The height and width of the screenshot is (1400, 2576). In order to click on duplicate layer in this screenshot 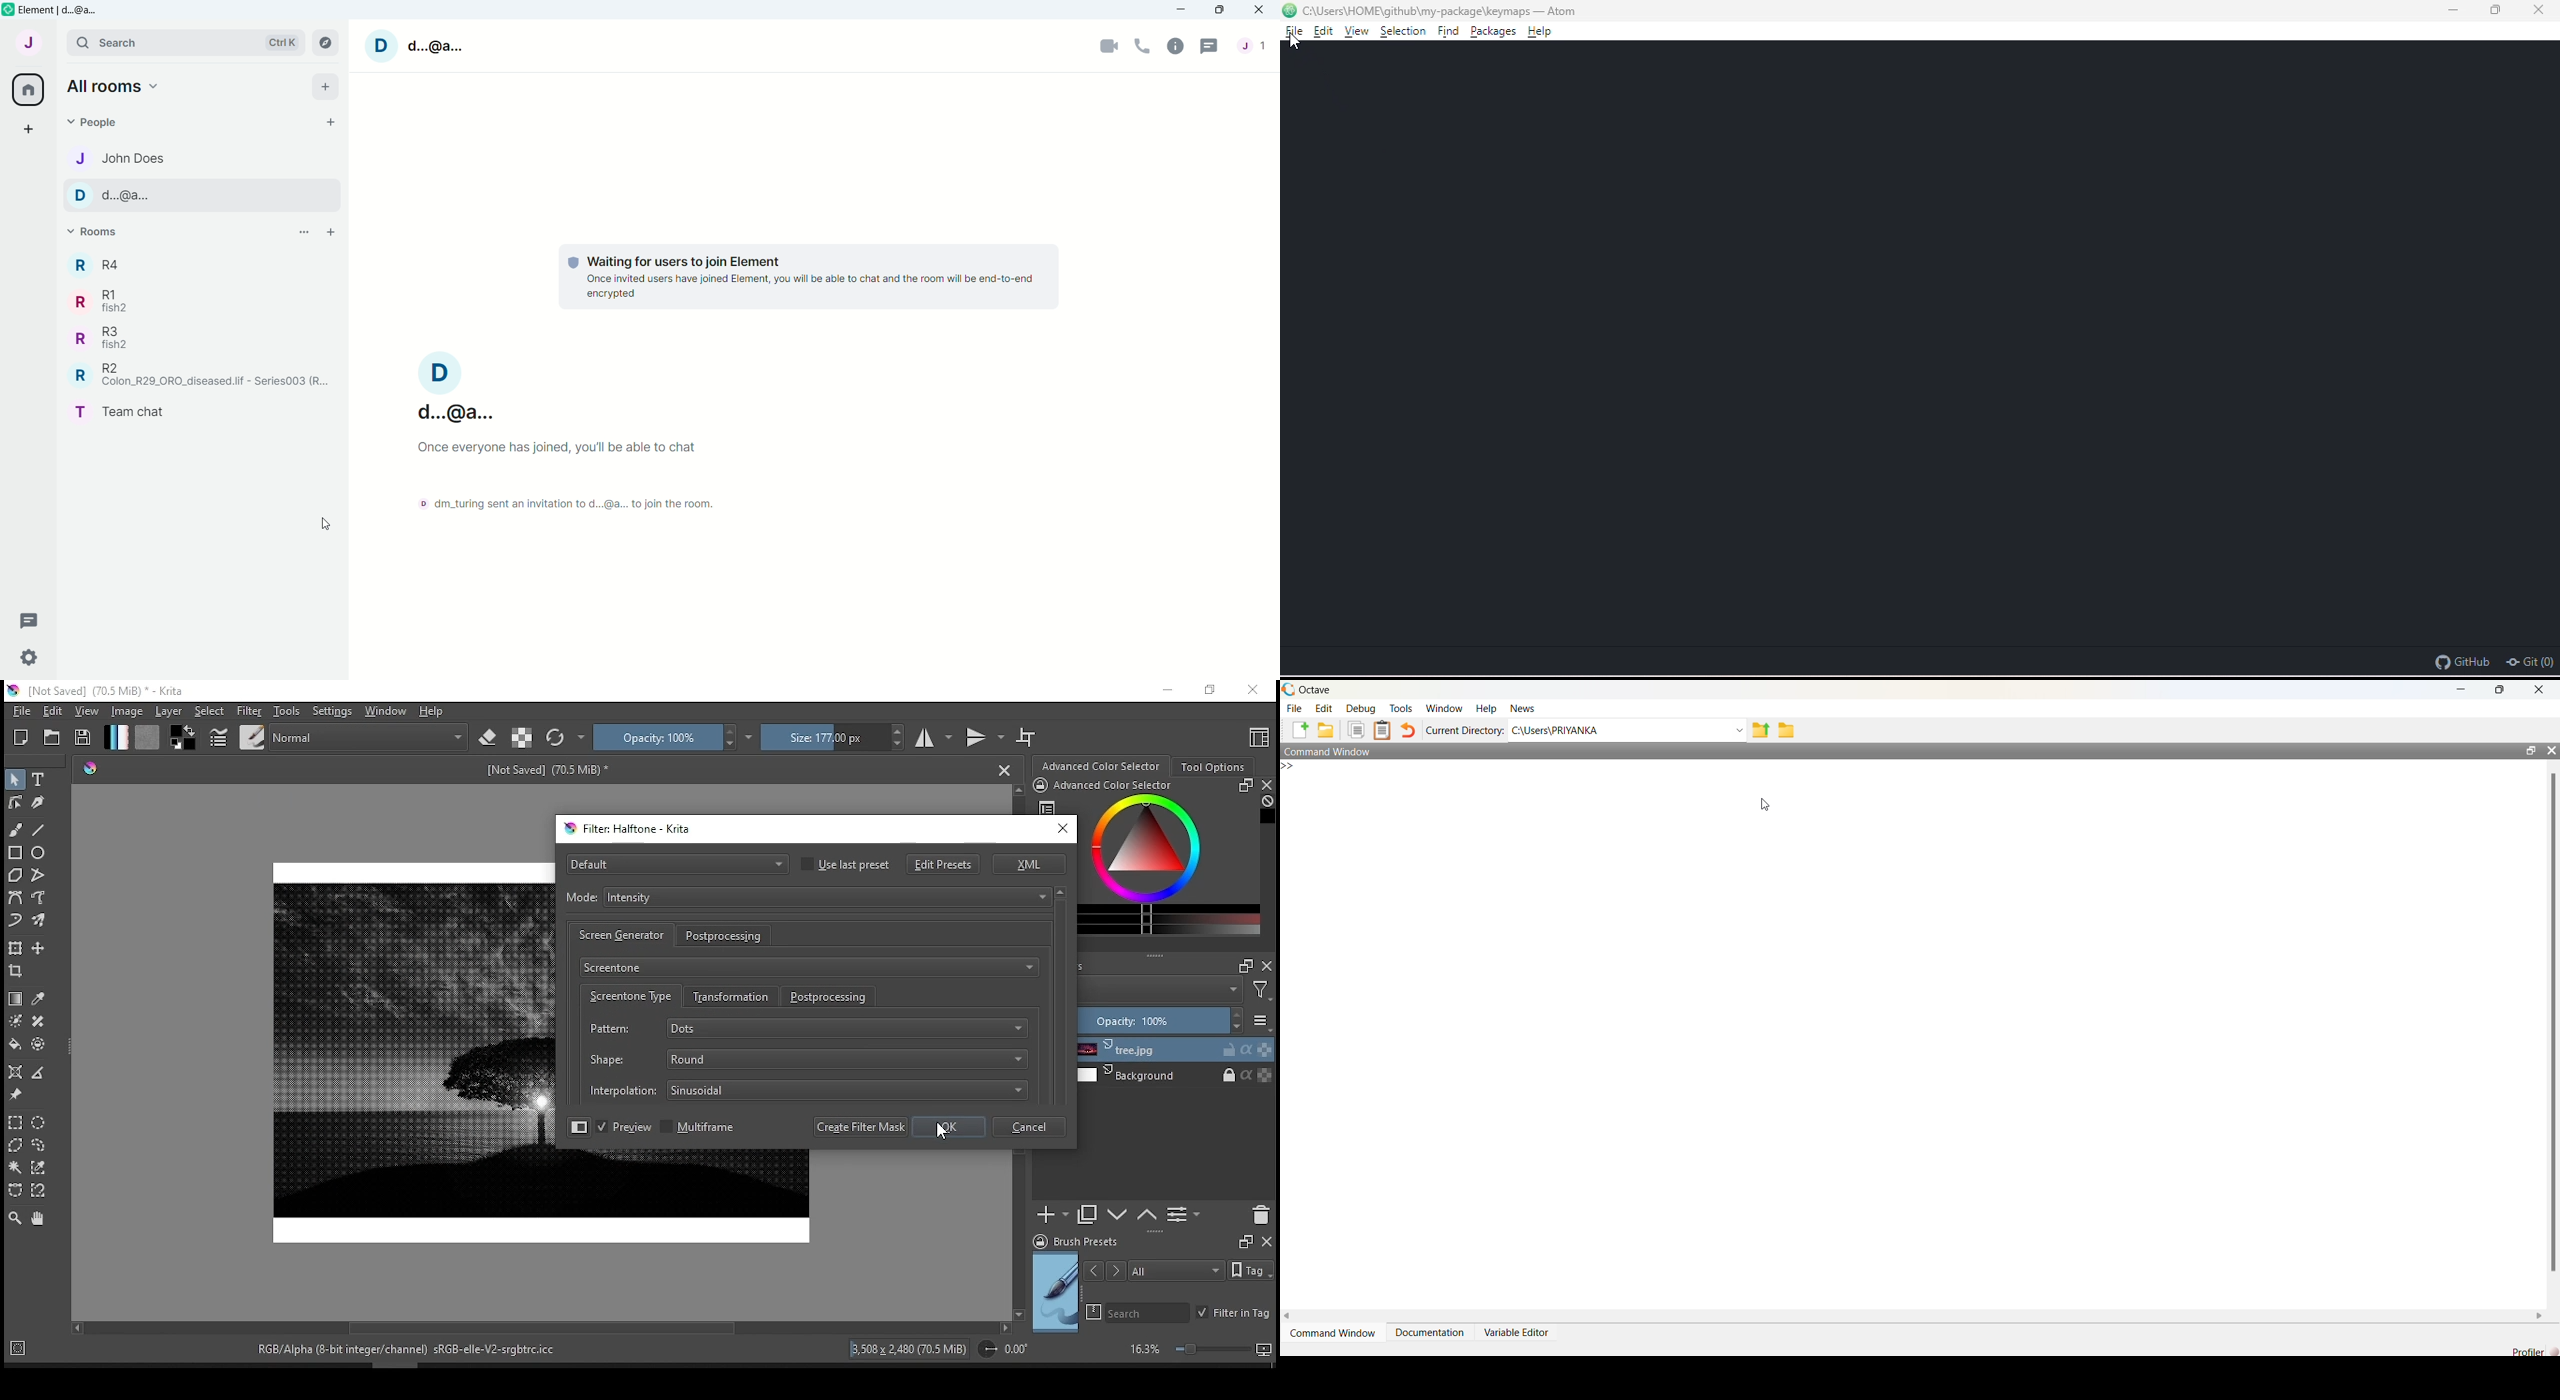, I will do `click(1087, 1216)`.